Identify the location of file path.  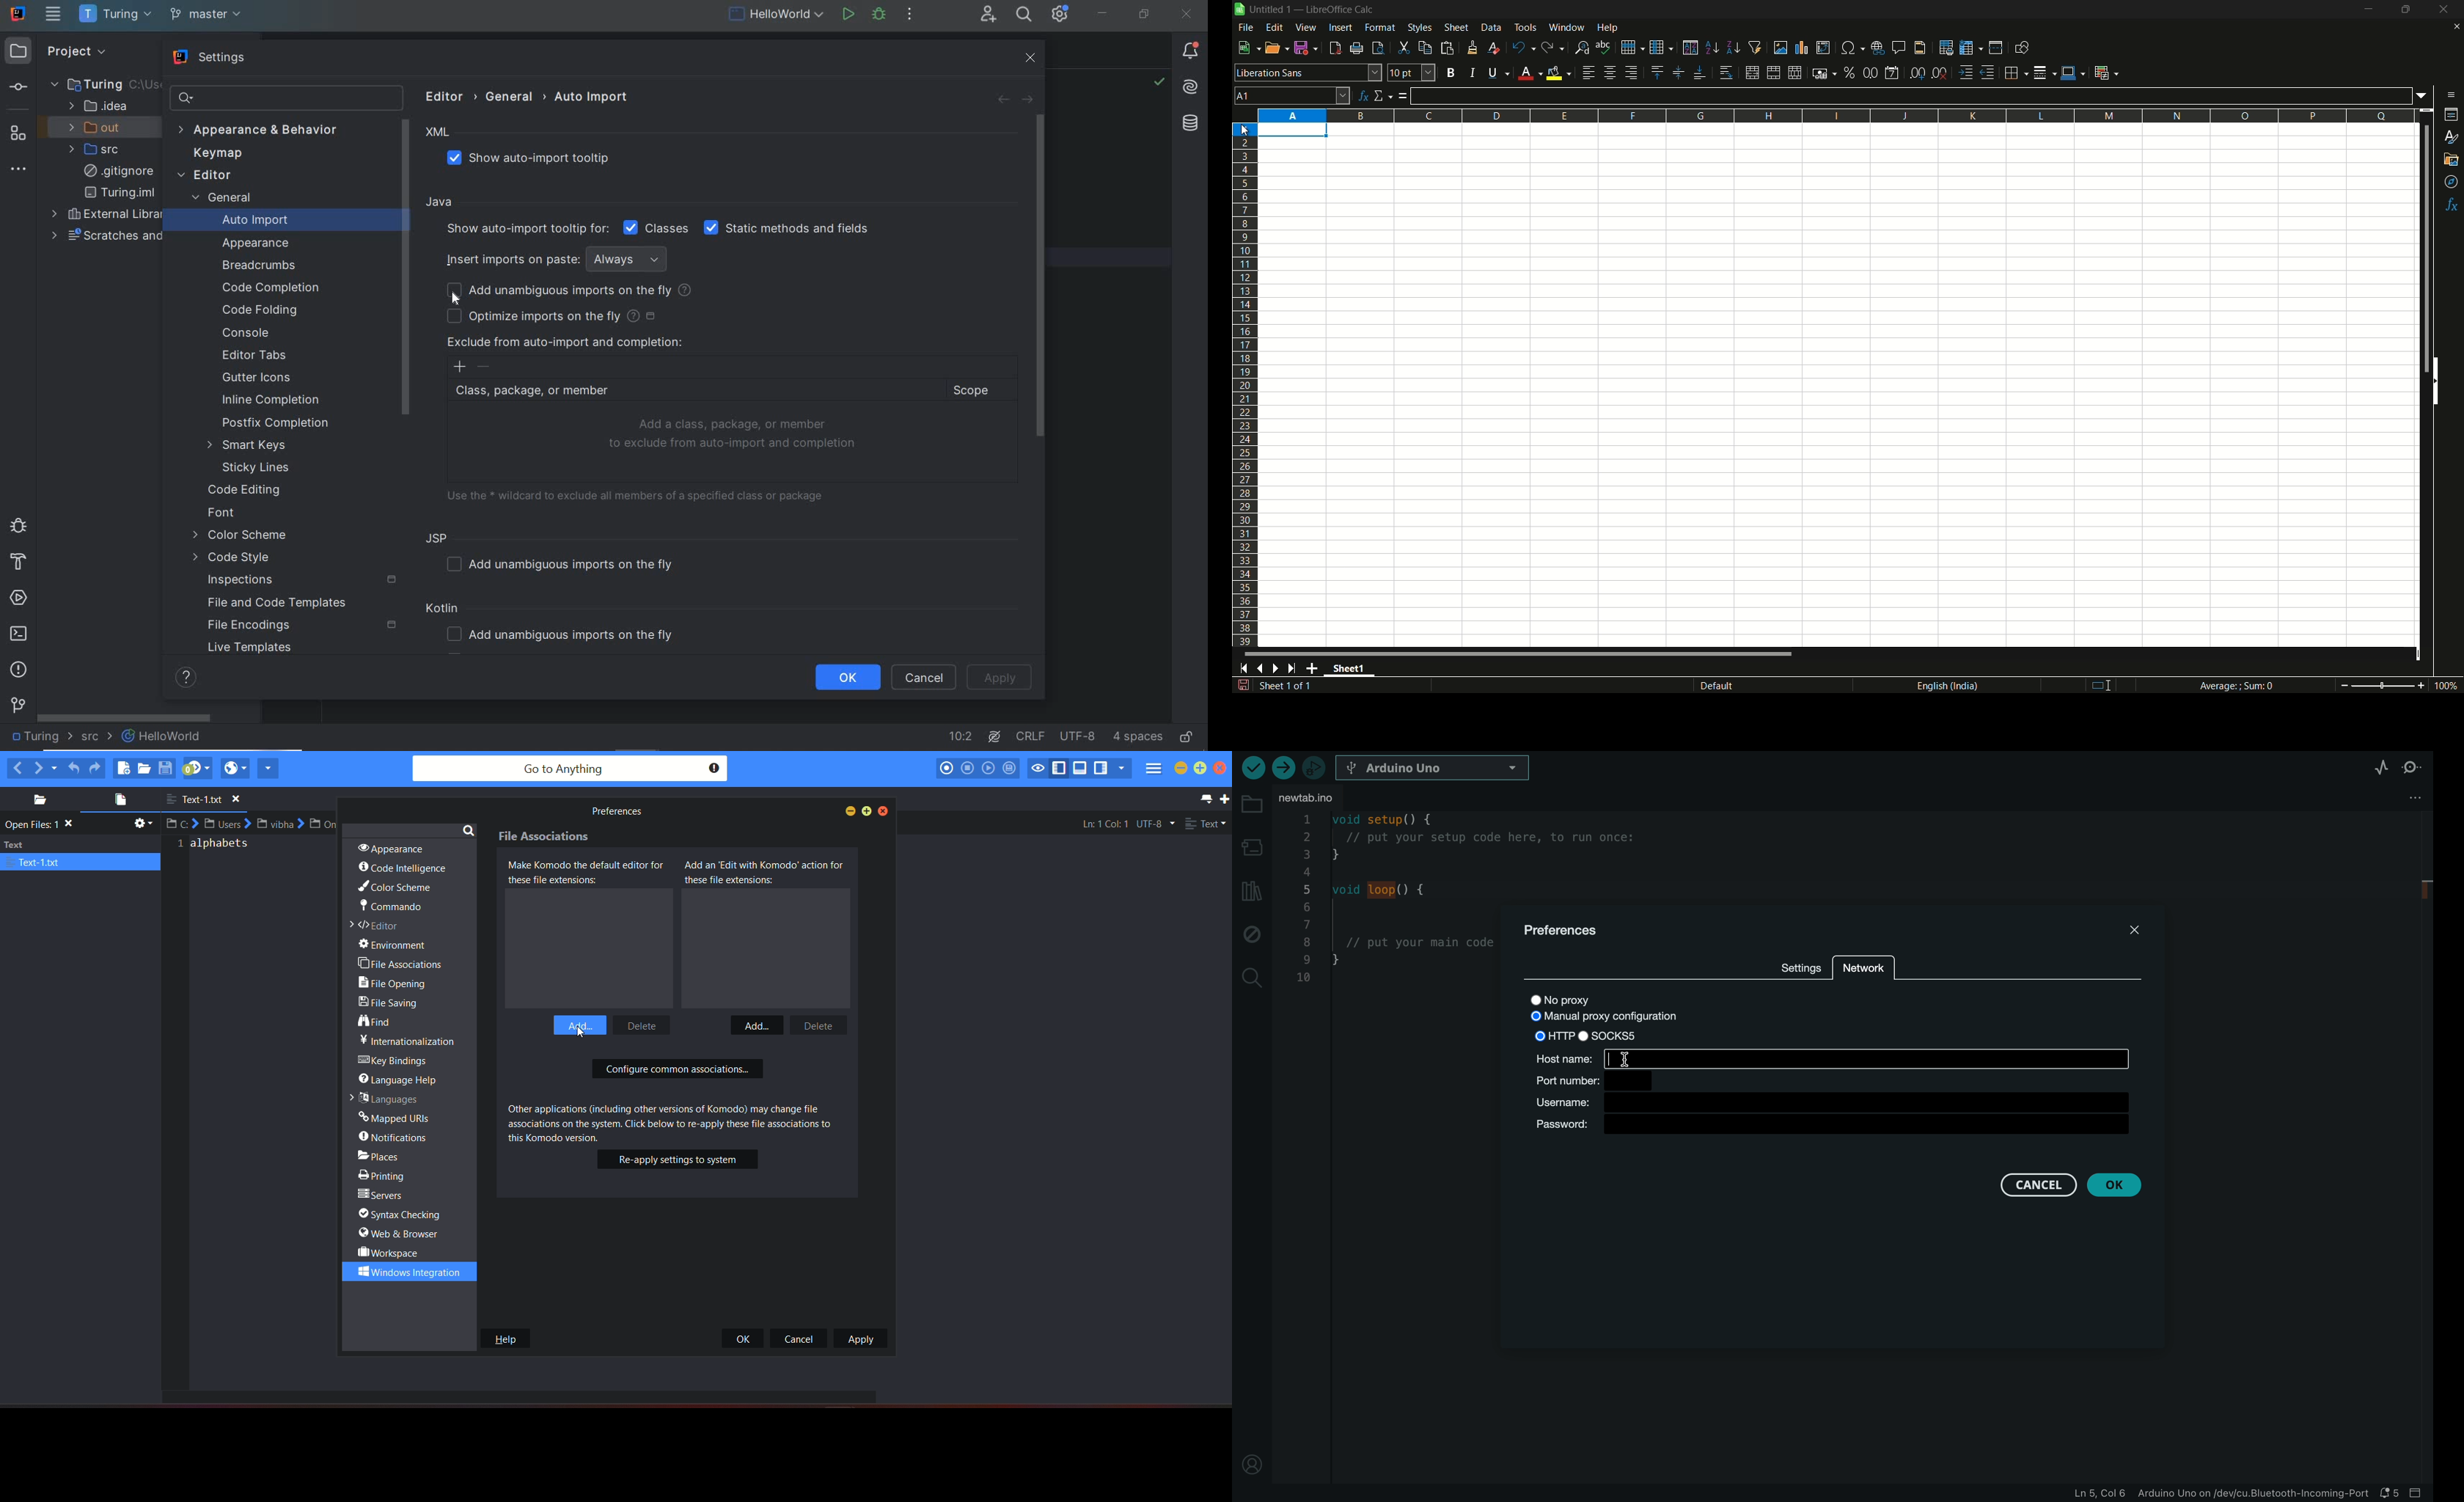
(253, 824).